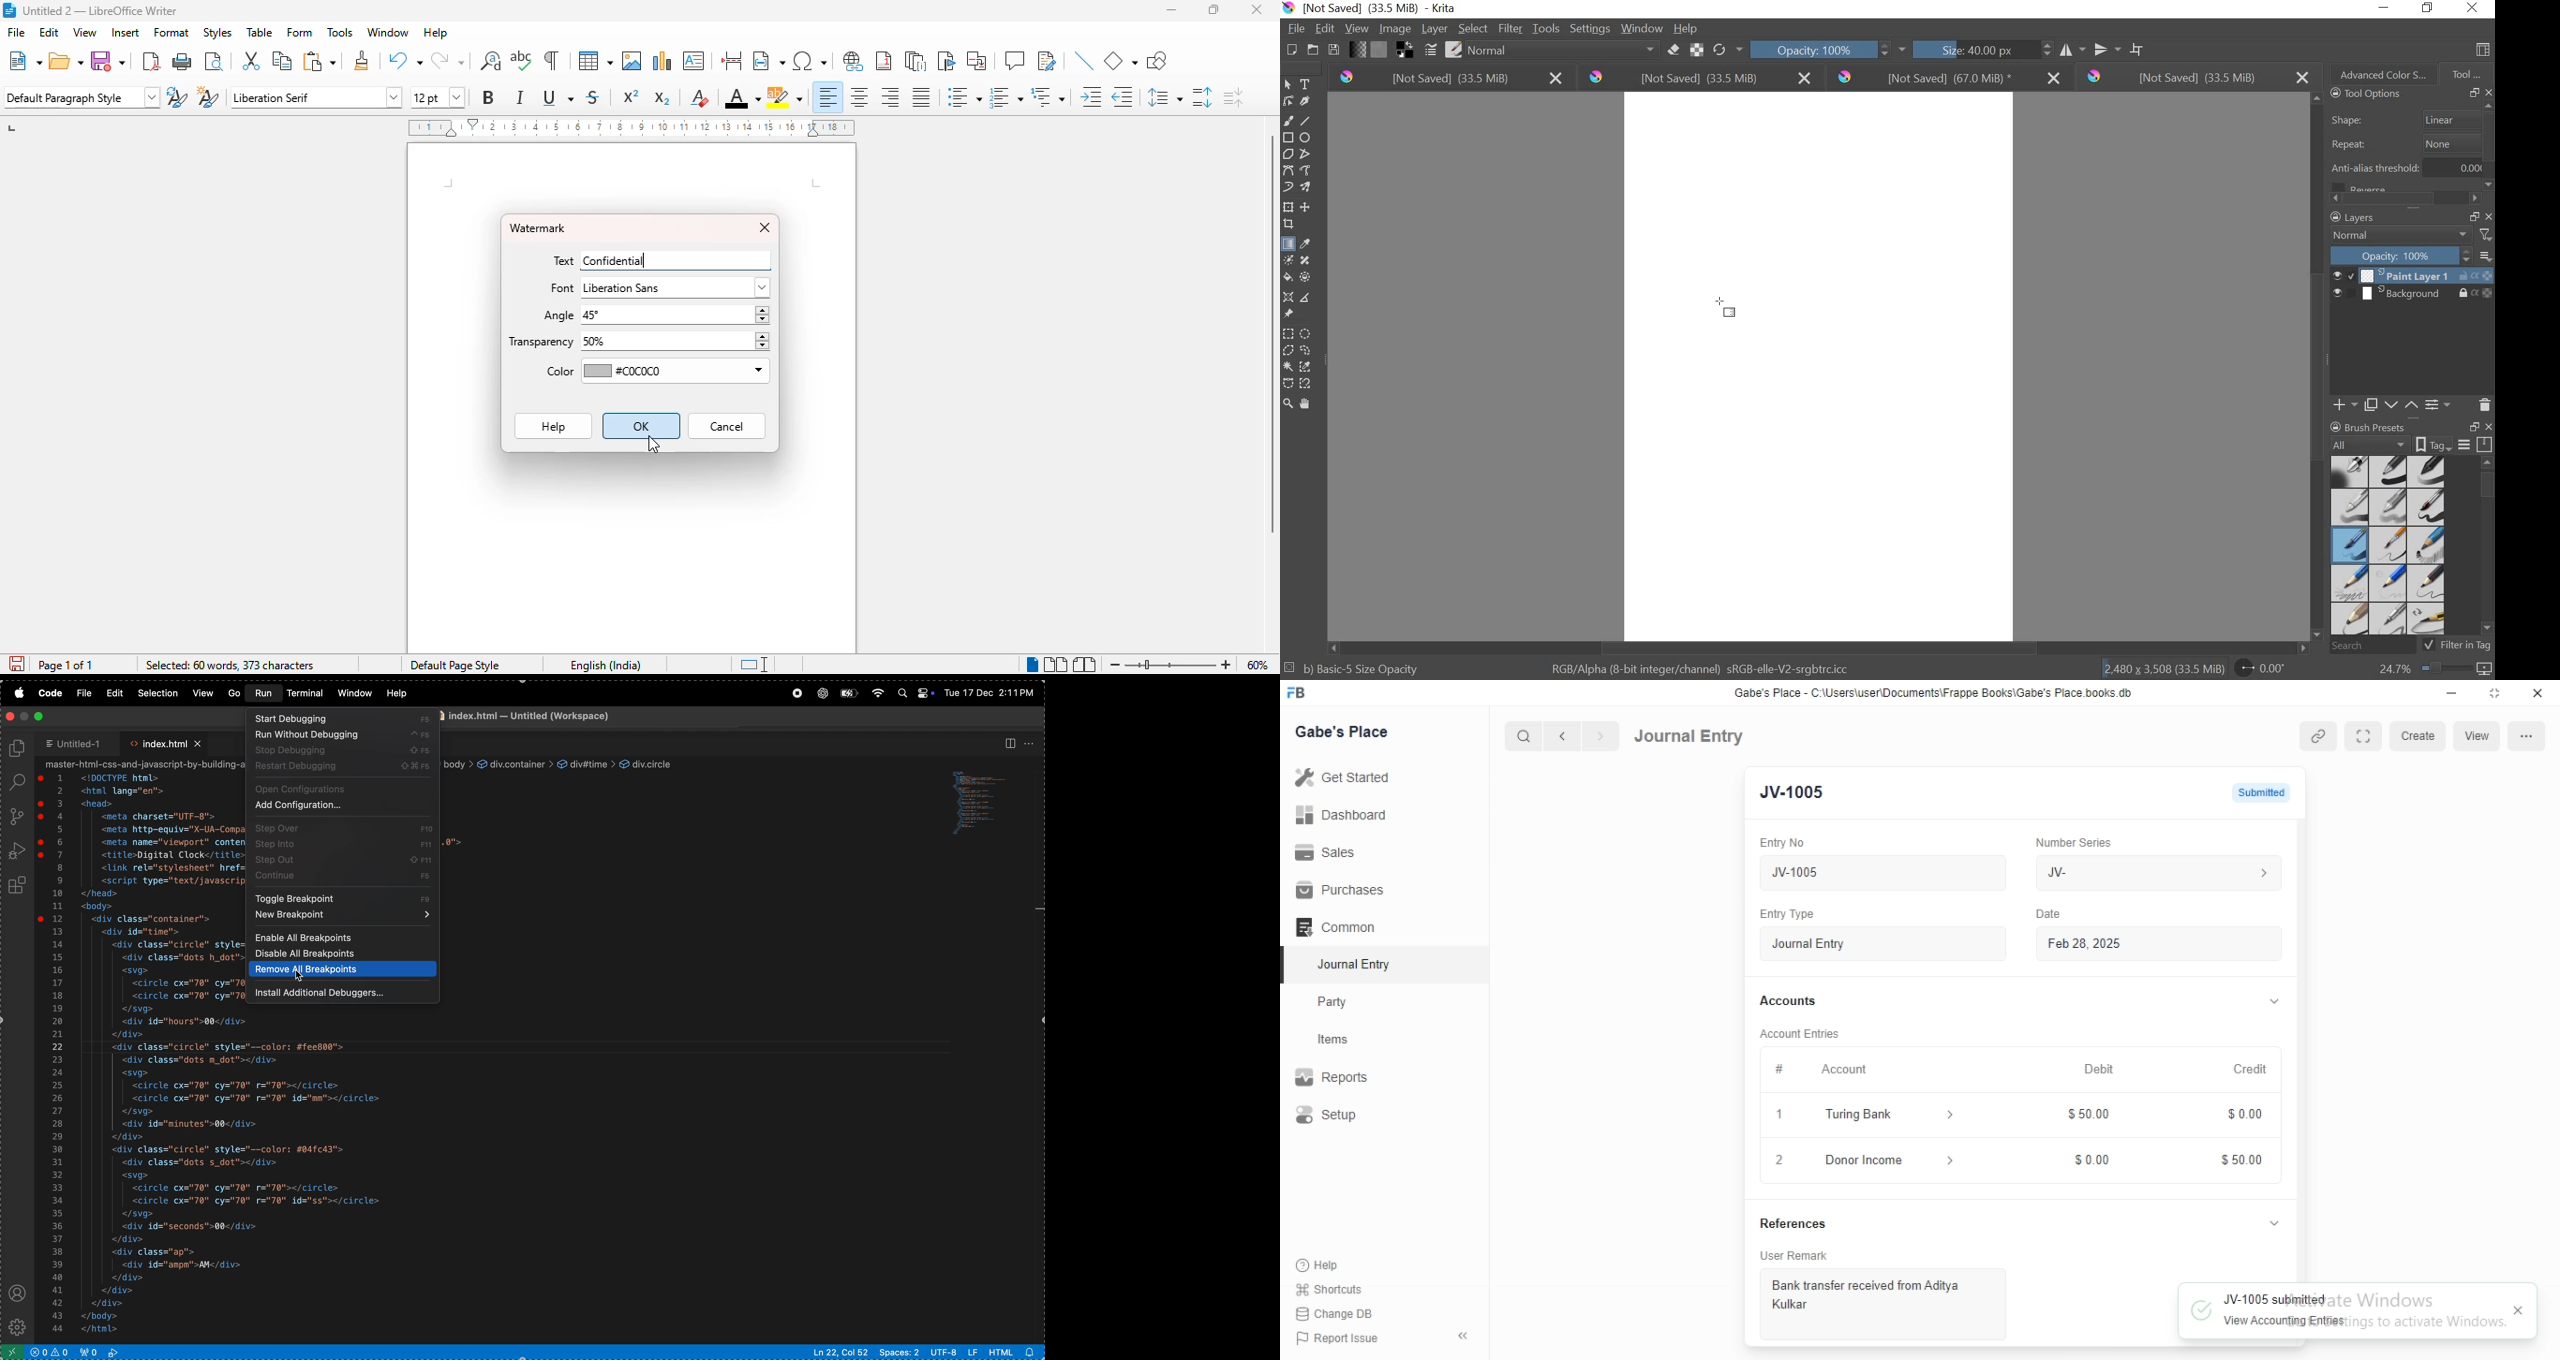  I want to click on SWAP FOREGROUND AND BACKGROUND COLORS, so click(1404, 51).